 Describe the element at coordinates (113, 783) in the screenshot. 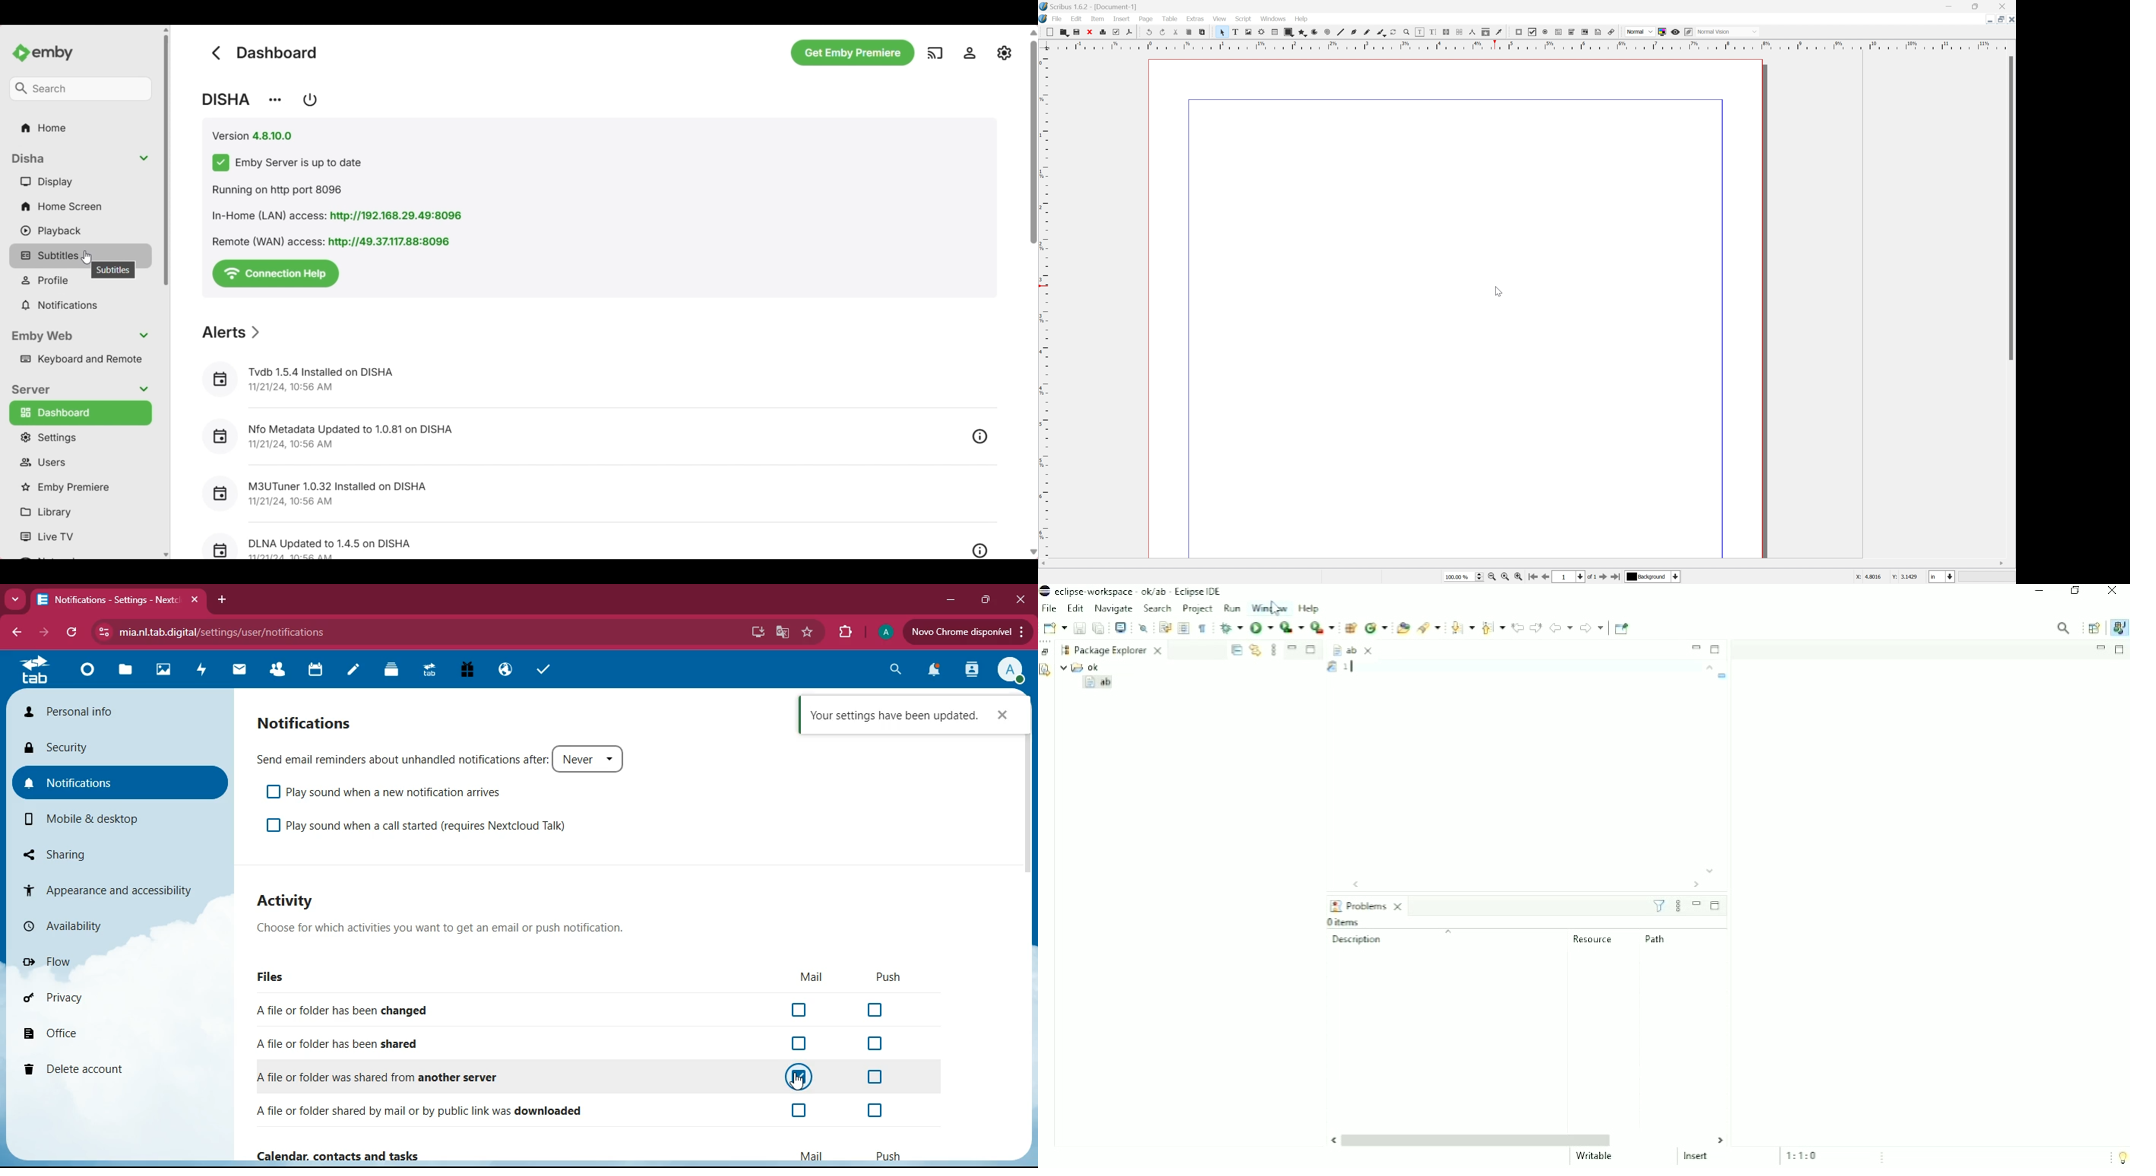

I see `notifications` at that location.